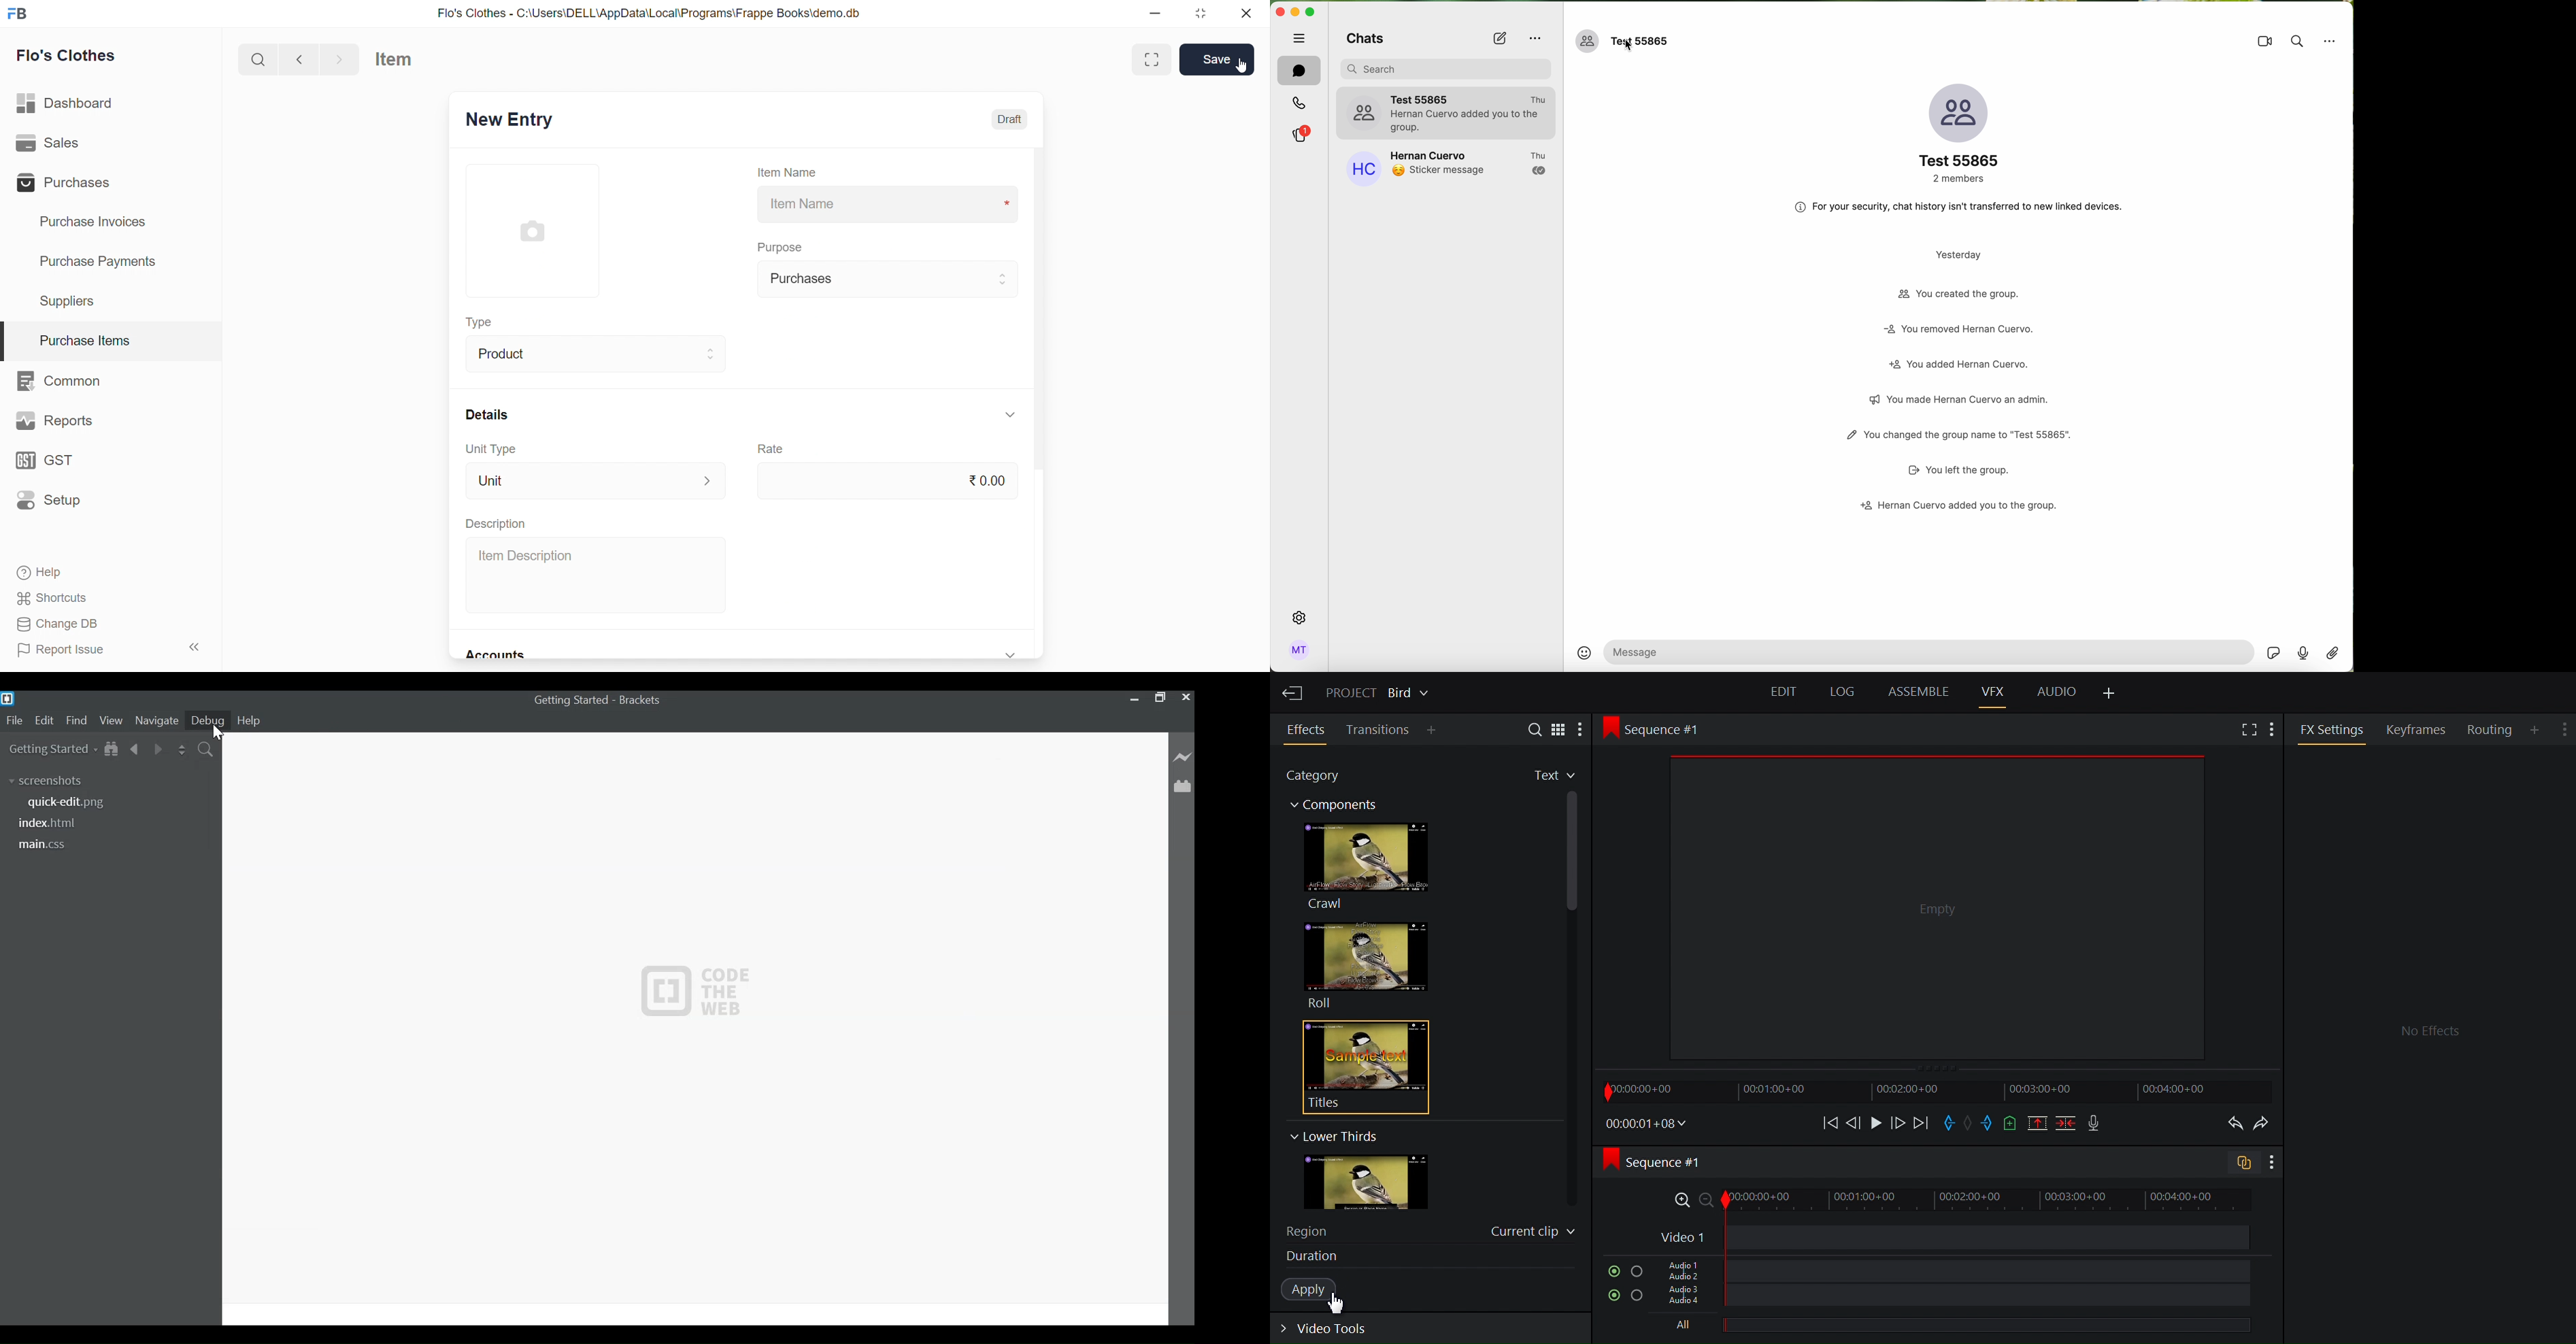  Describe the element at coordinates (1300, 133) in the screenshot. I see `stories` at that location.